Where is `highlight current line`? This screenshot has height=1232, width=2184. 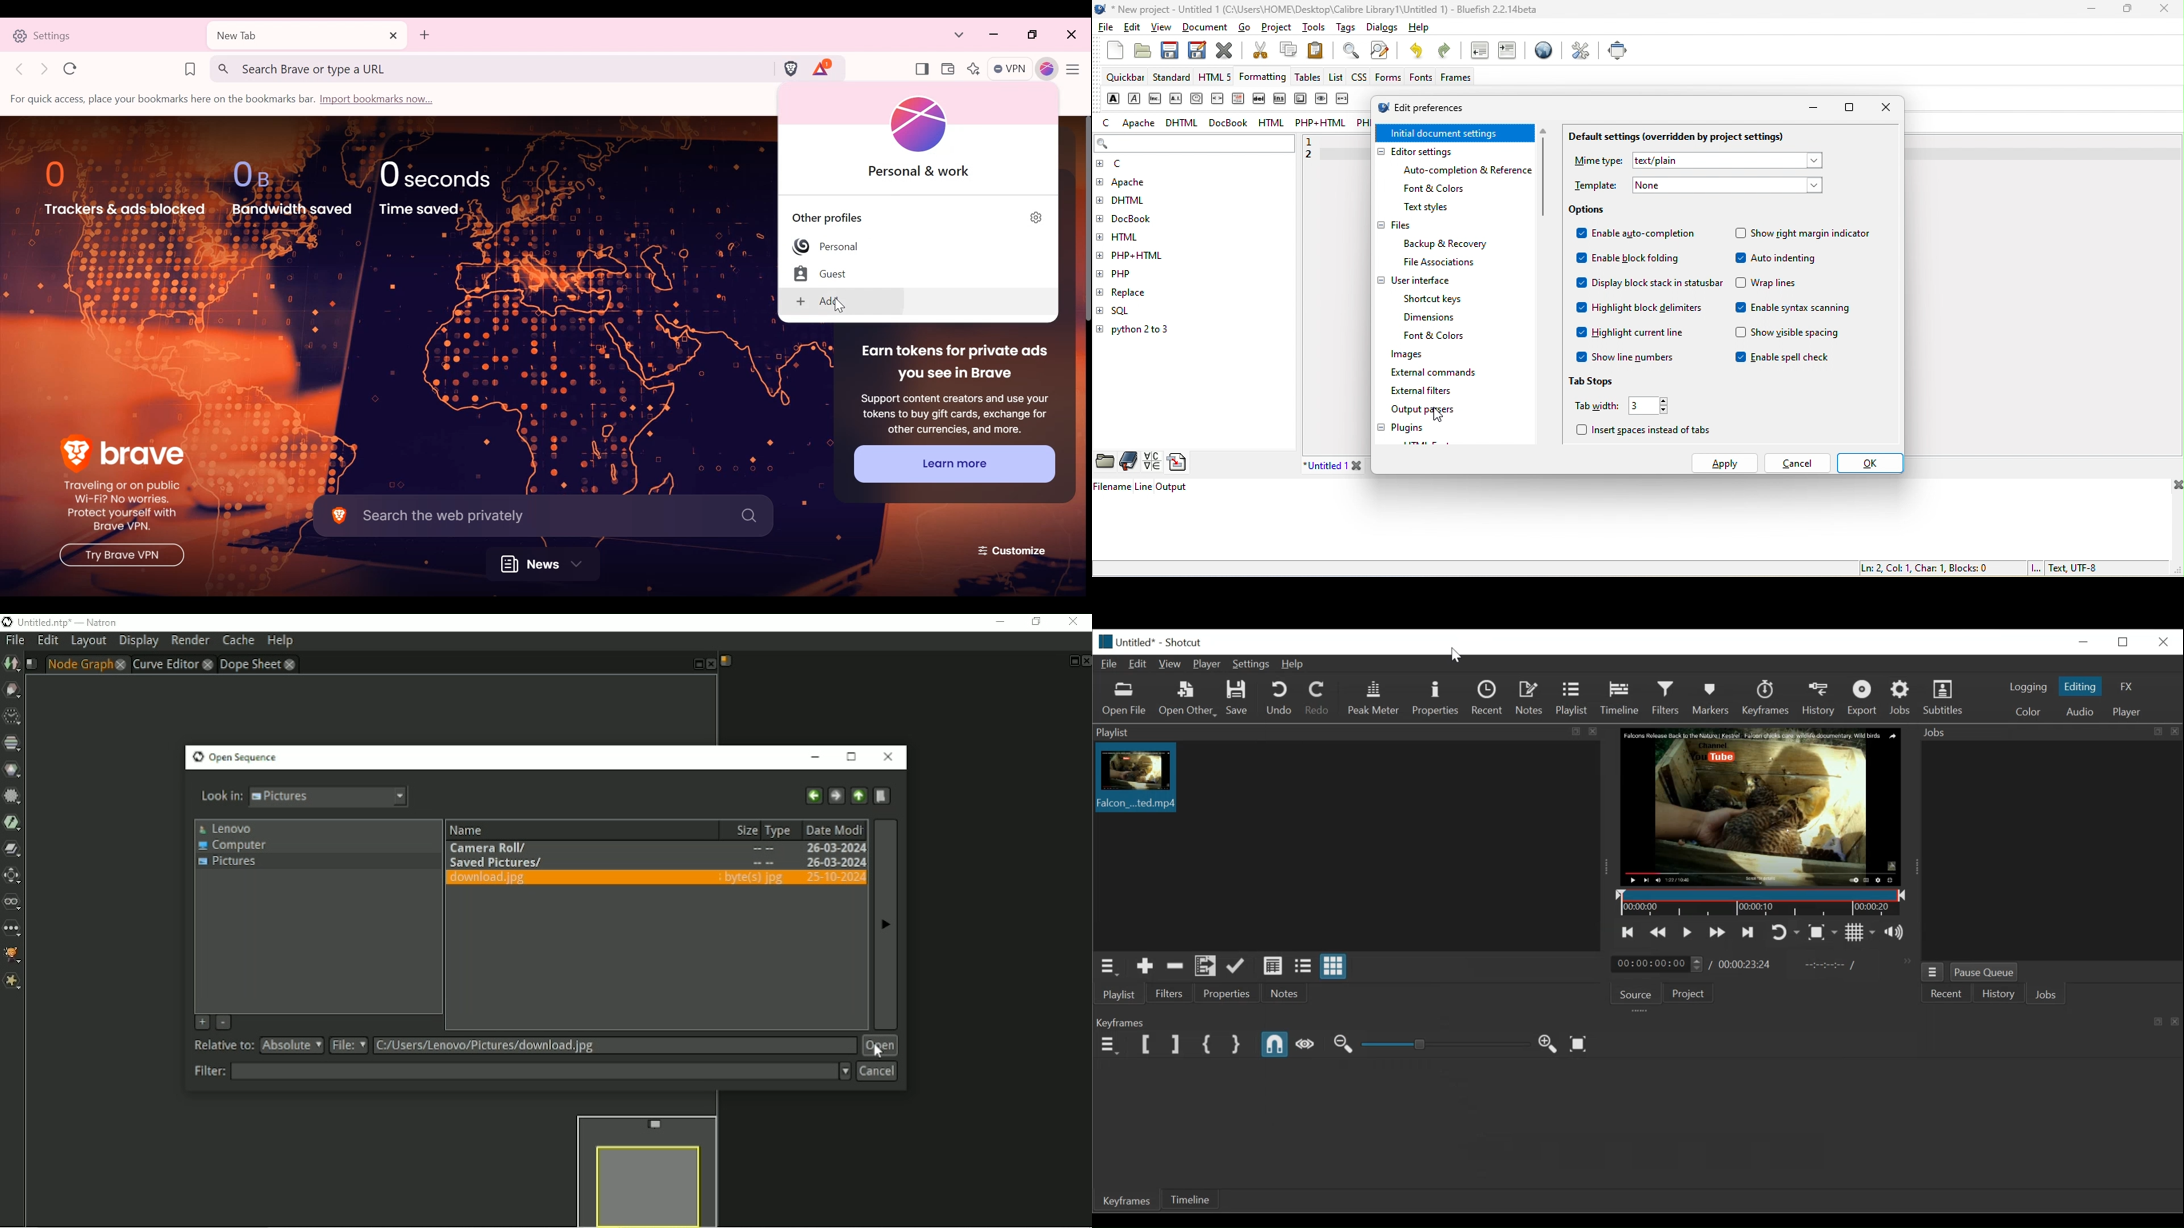 highlight current line is located at coordinates (1633, 335).